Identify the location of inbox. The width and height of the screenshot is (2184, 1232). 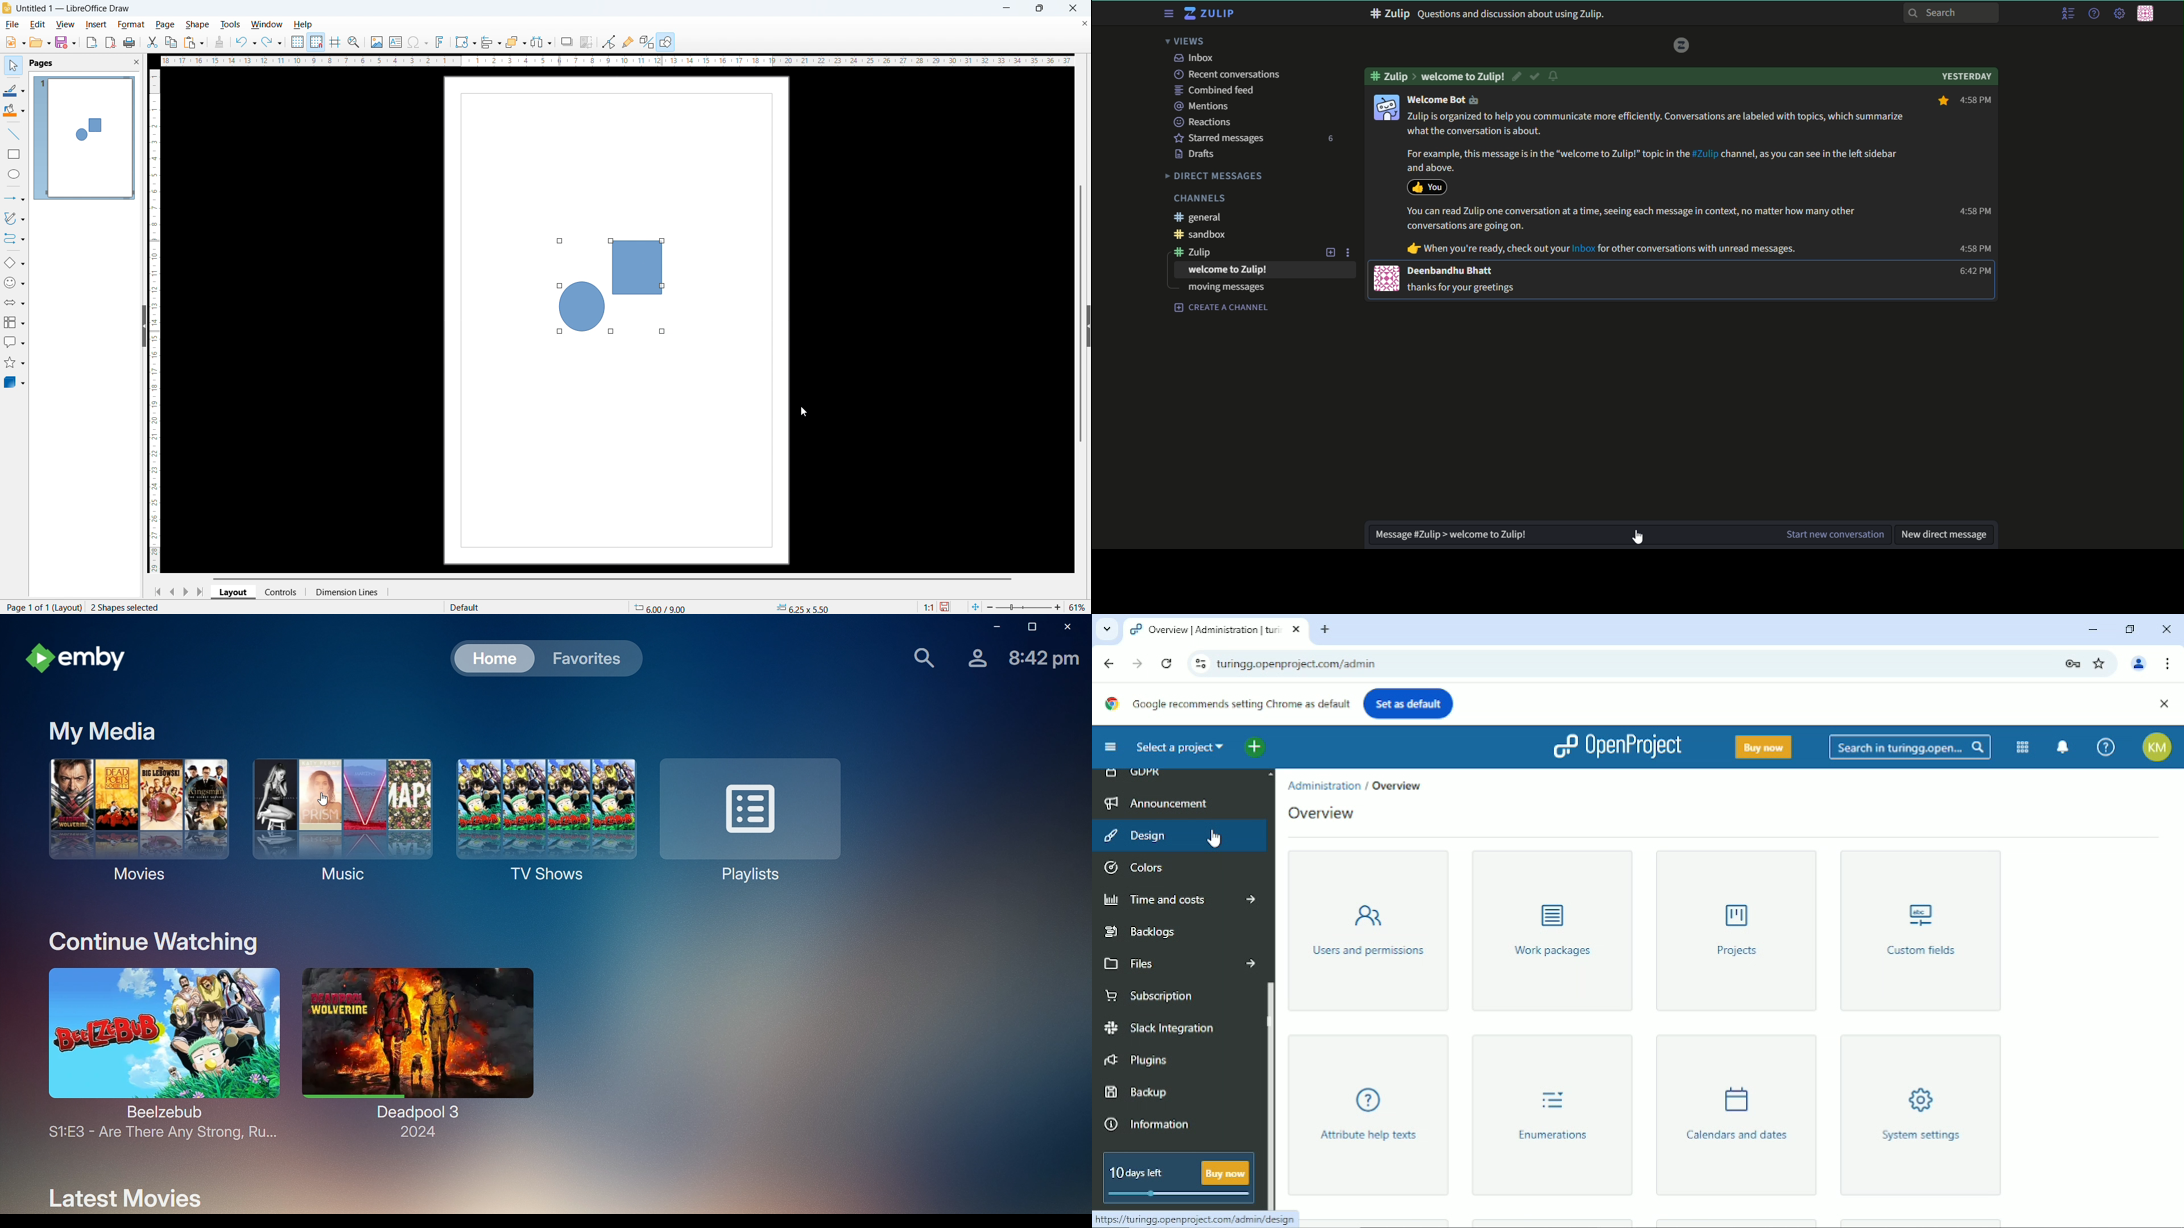
(1193, 58).